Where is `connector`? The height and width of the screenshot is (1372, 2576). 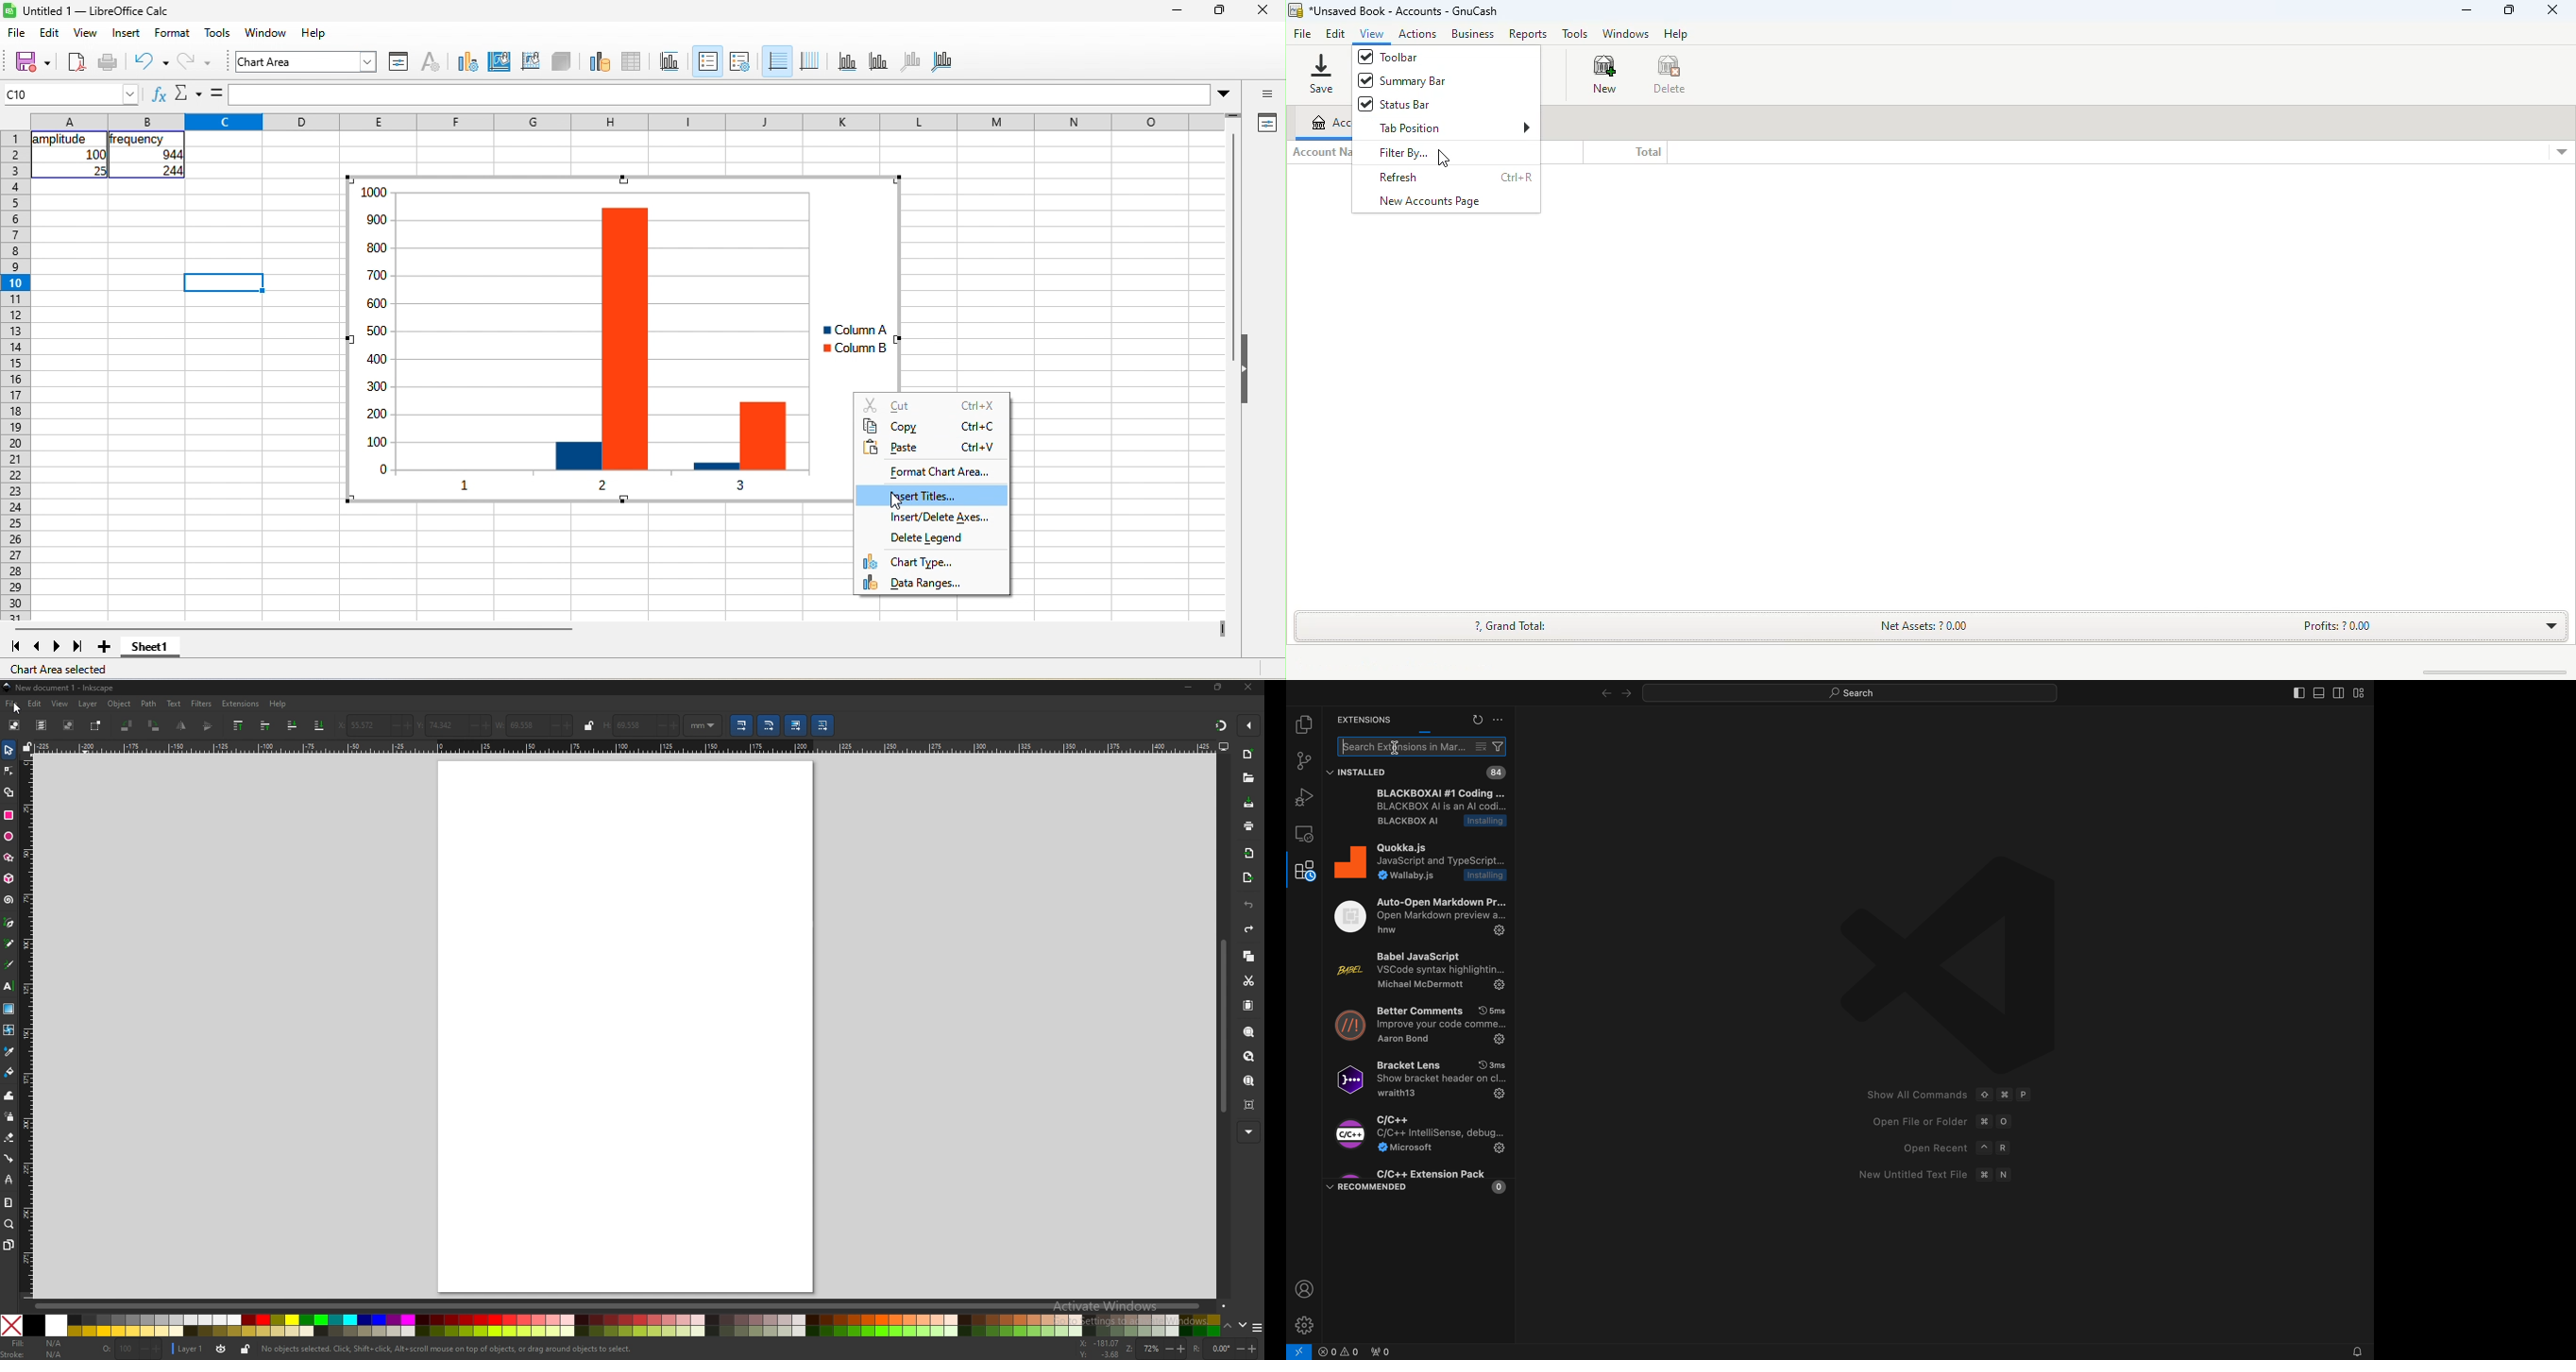 connector is located at coordinates (9, 1158).